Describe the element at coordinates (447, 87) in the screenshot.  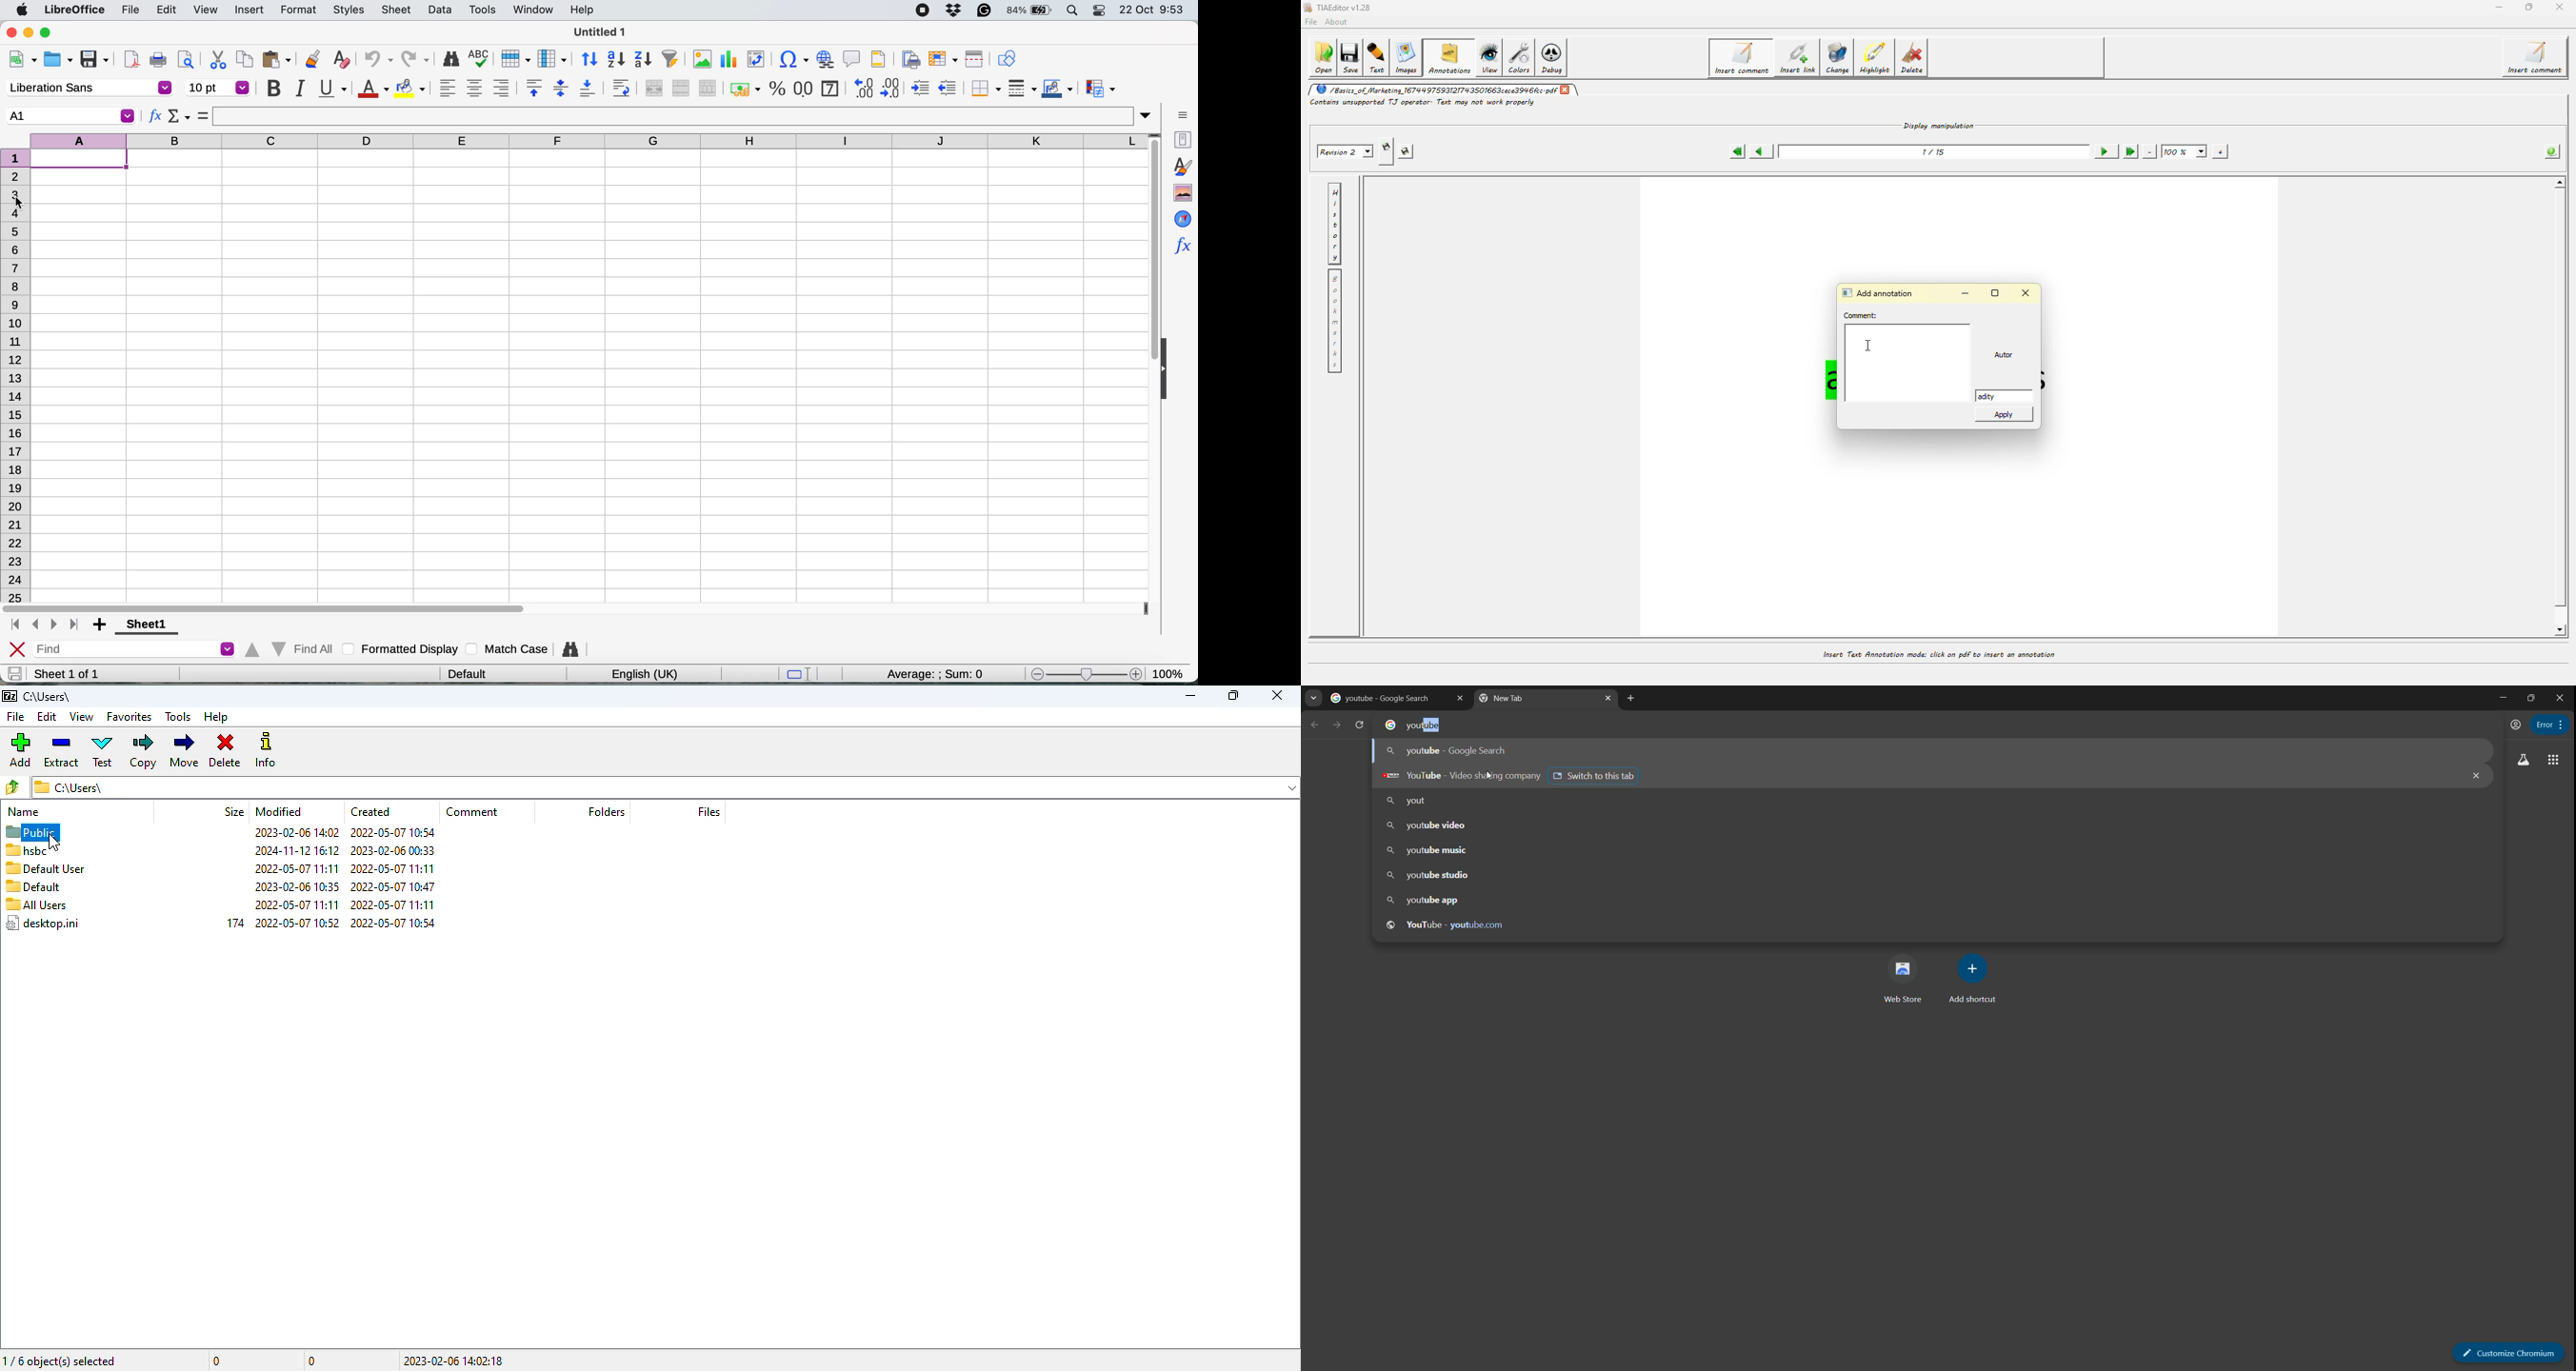
I see `align left` at that location.